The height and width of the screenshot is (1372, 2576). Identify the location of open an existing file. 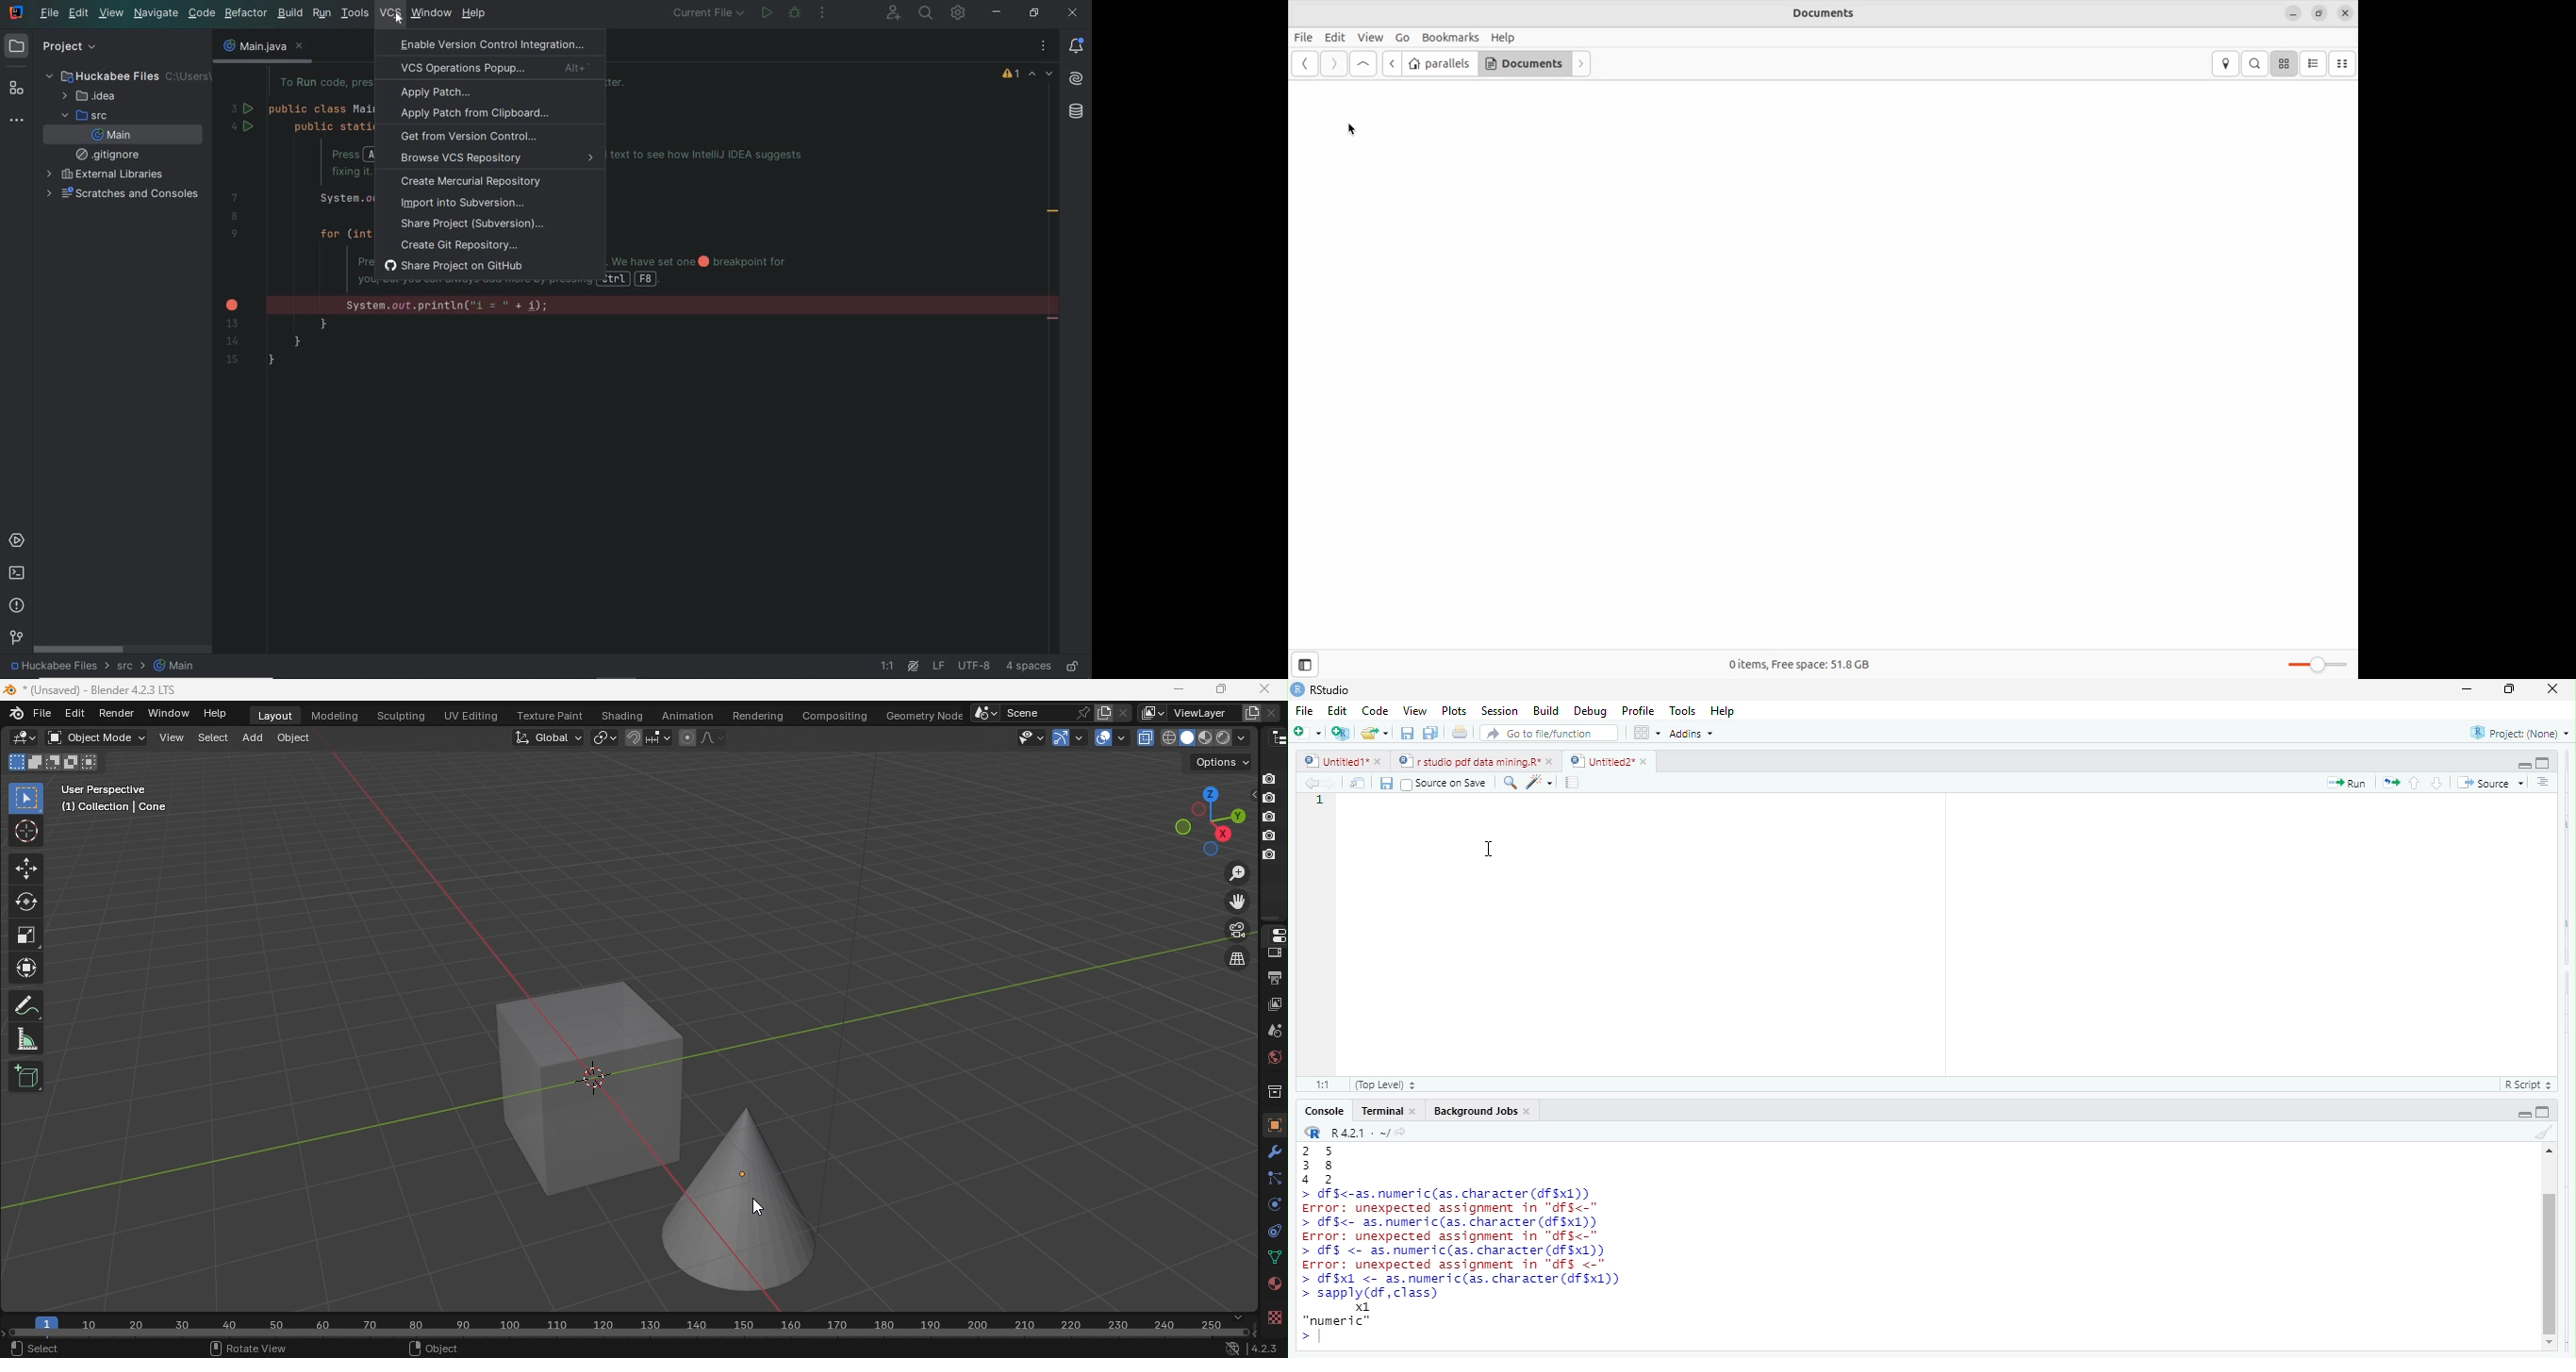
(1376, 733).